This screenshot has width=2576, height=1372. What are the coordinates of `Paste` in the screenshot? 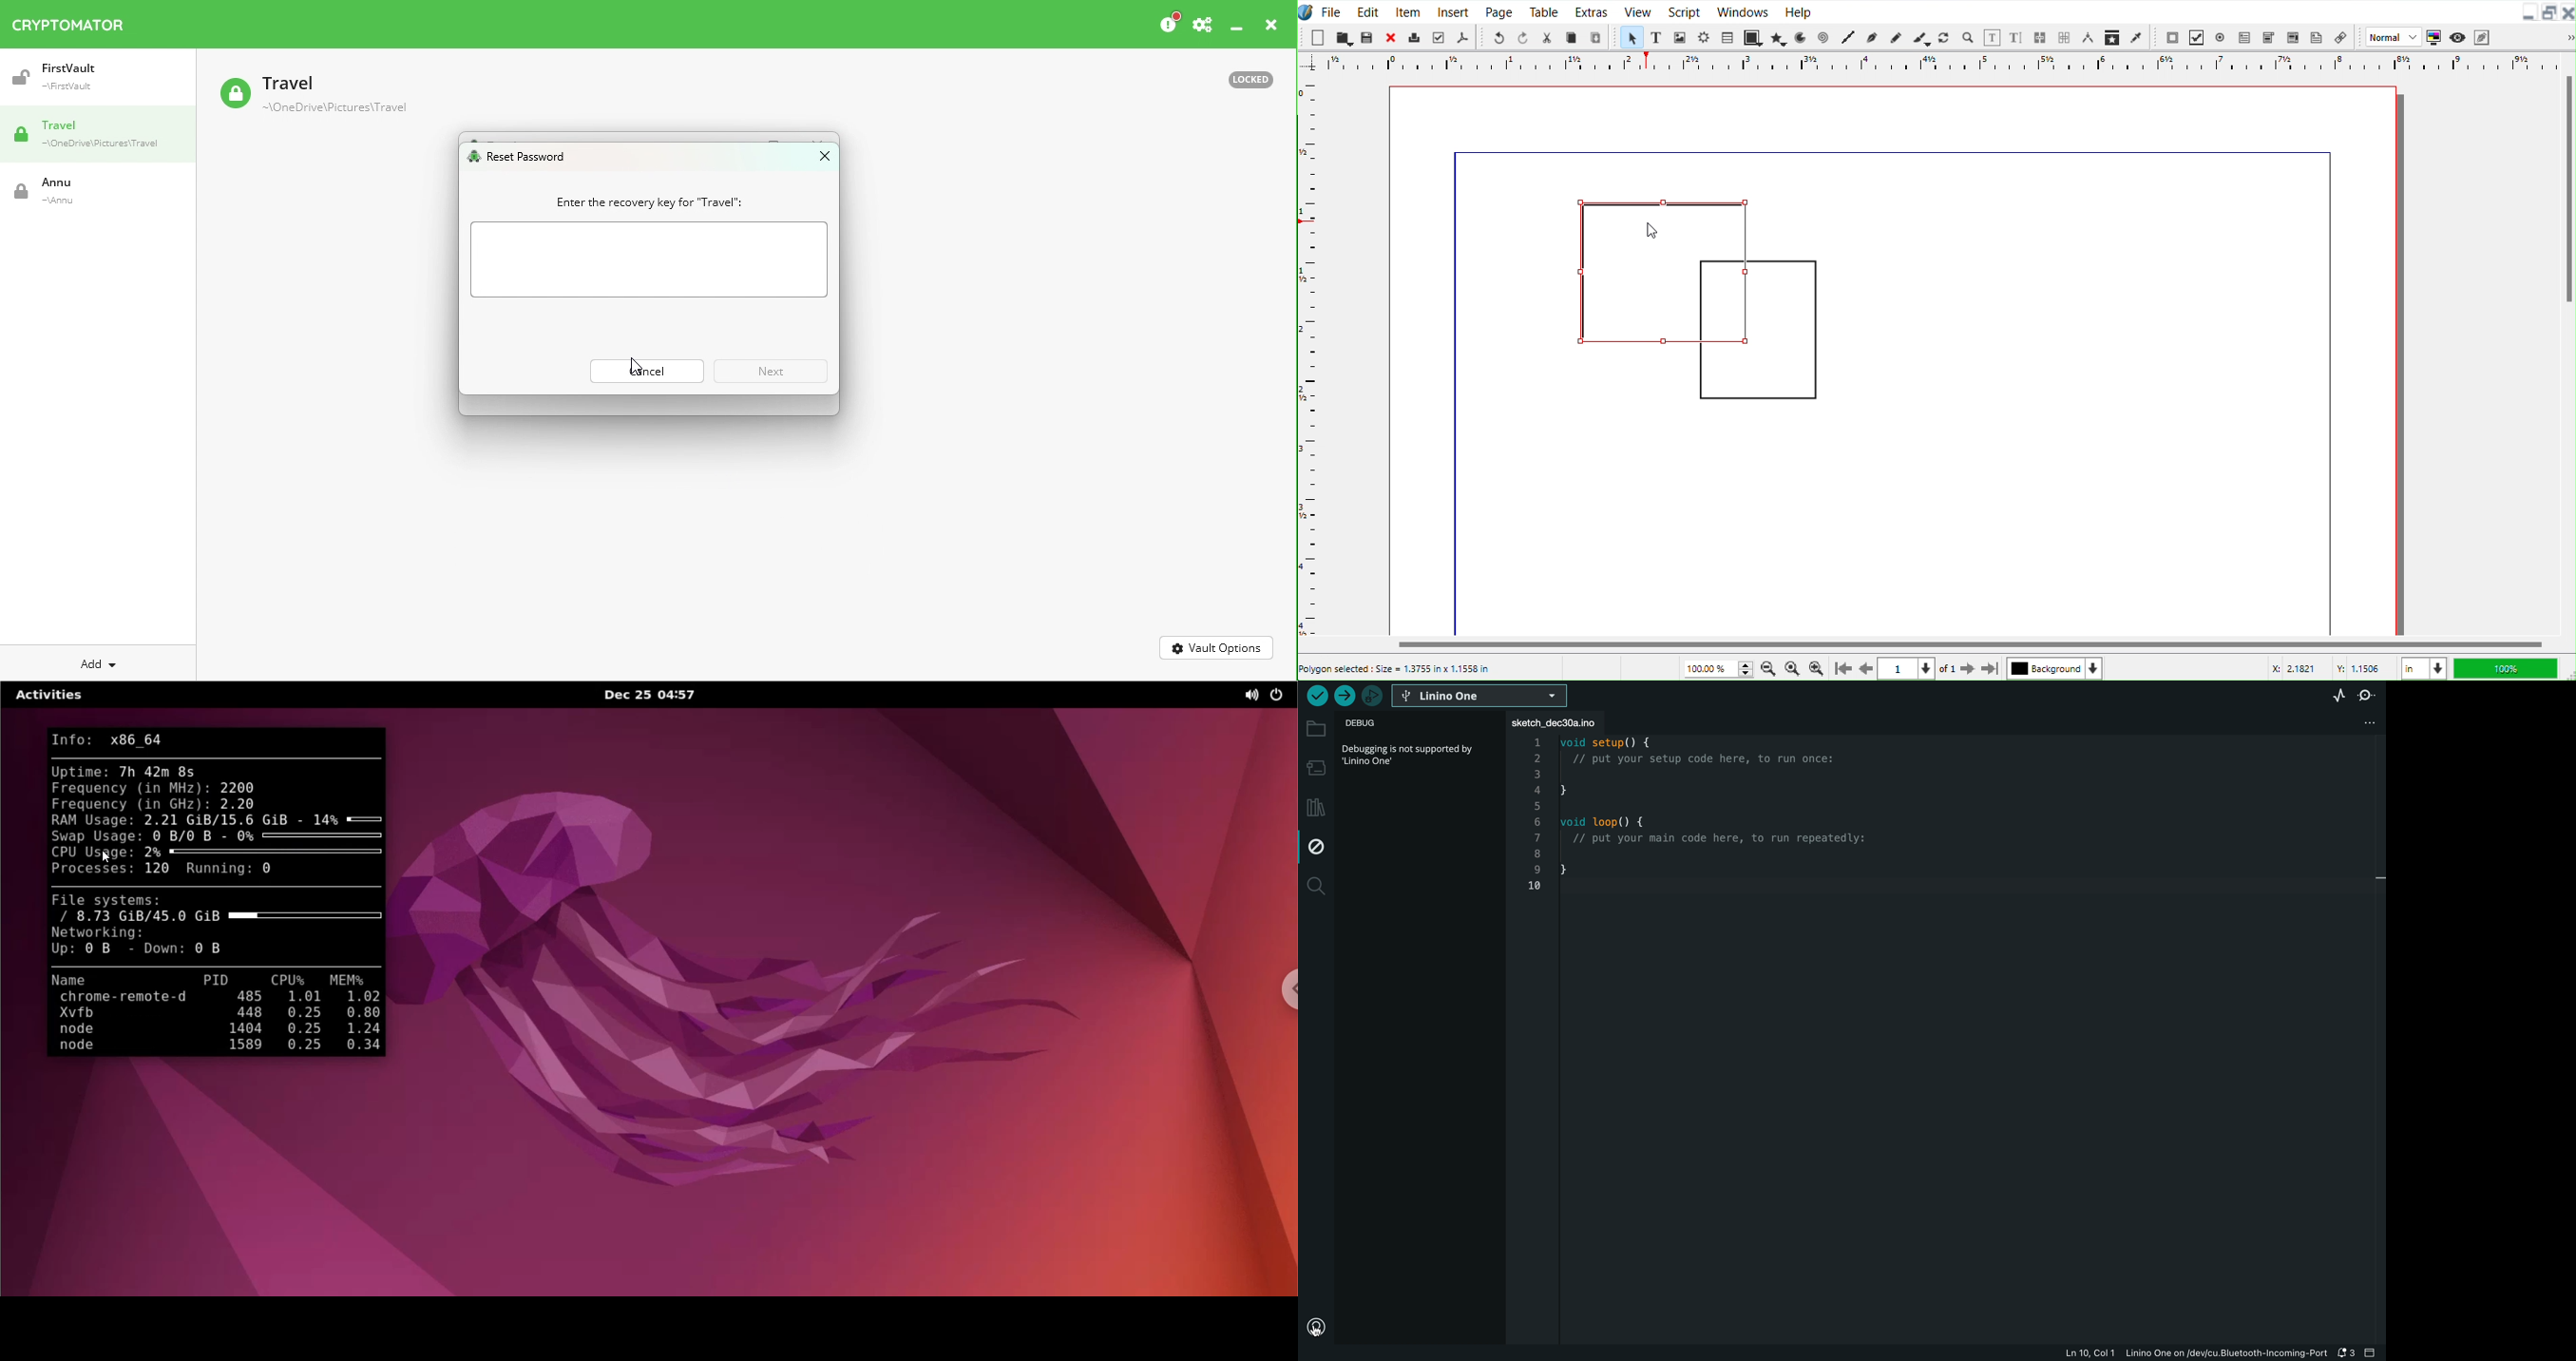 It's located at (1597, 37).